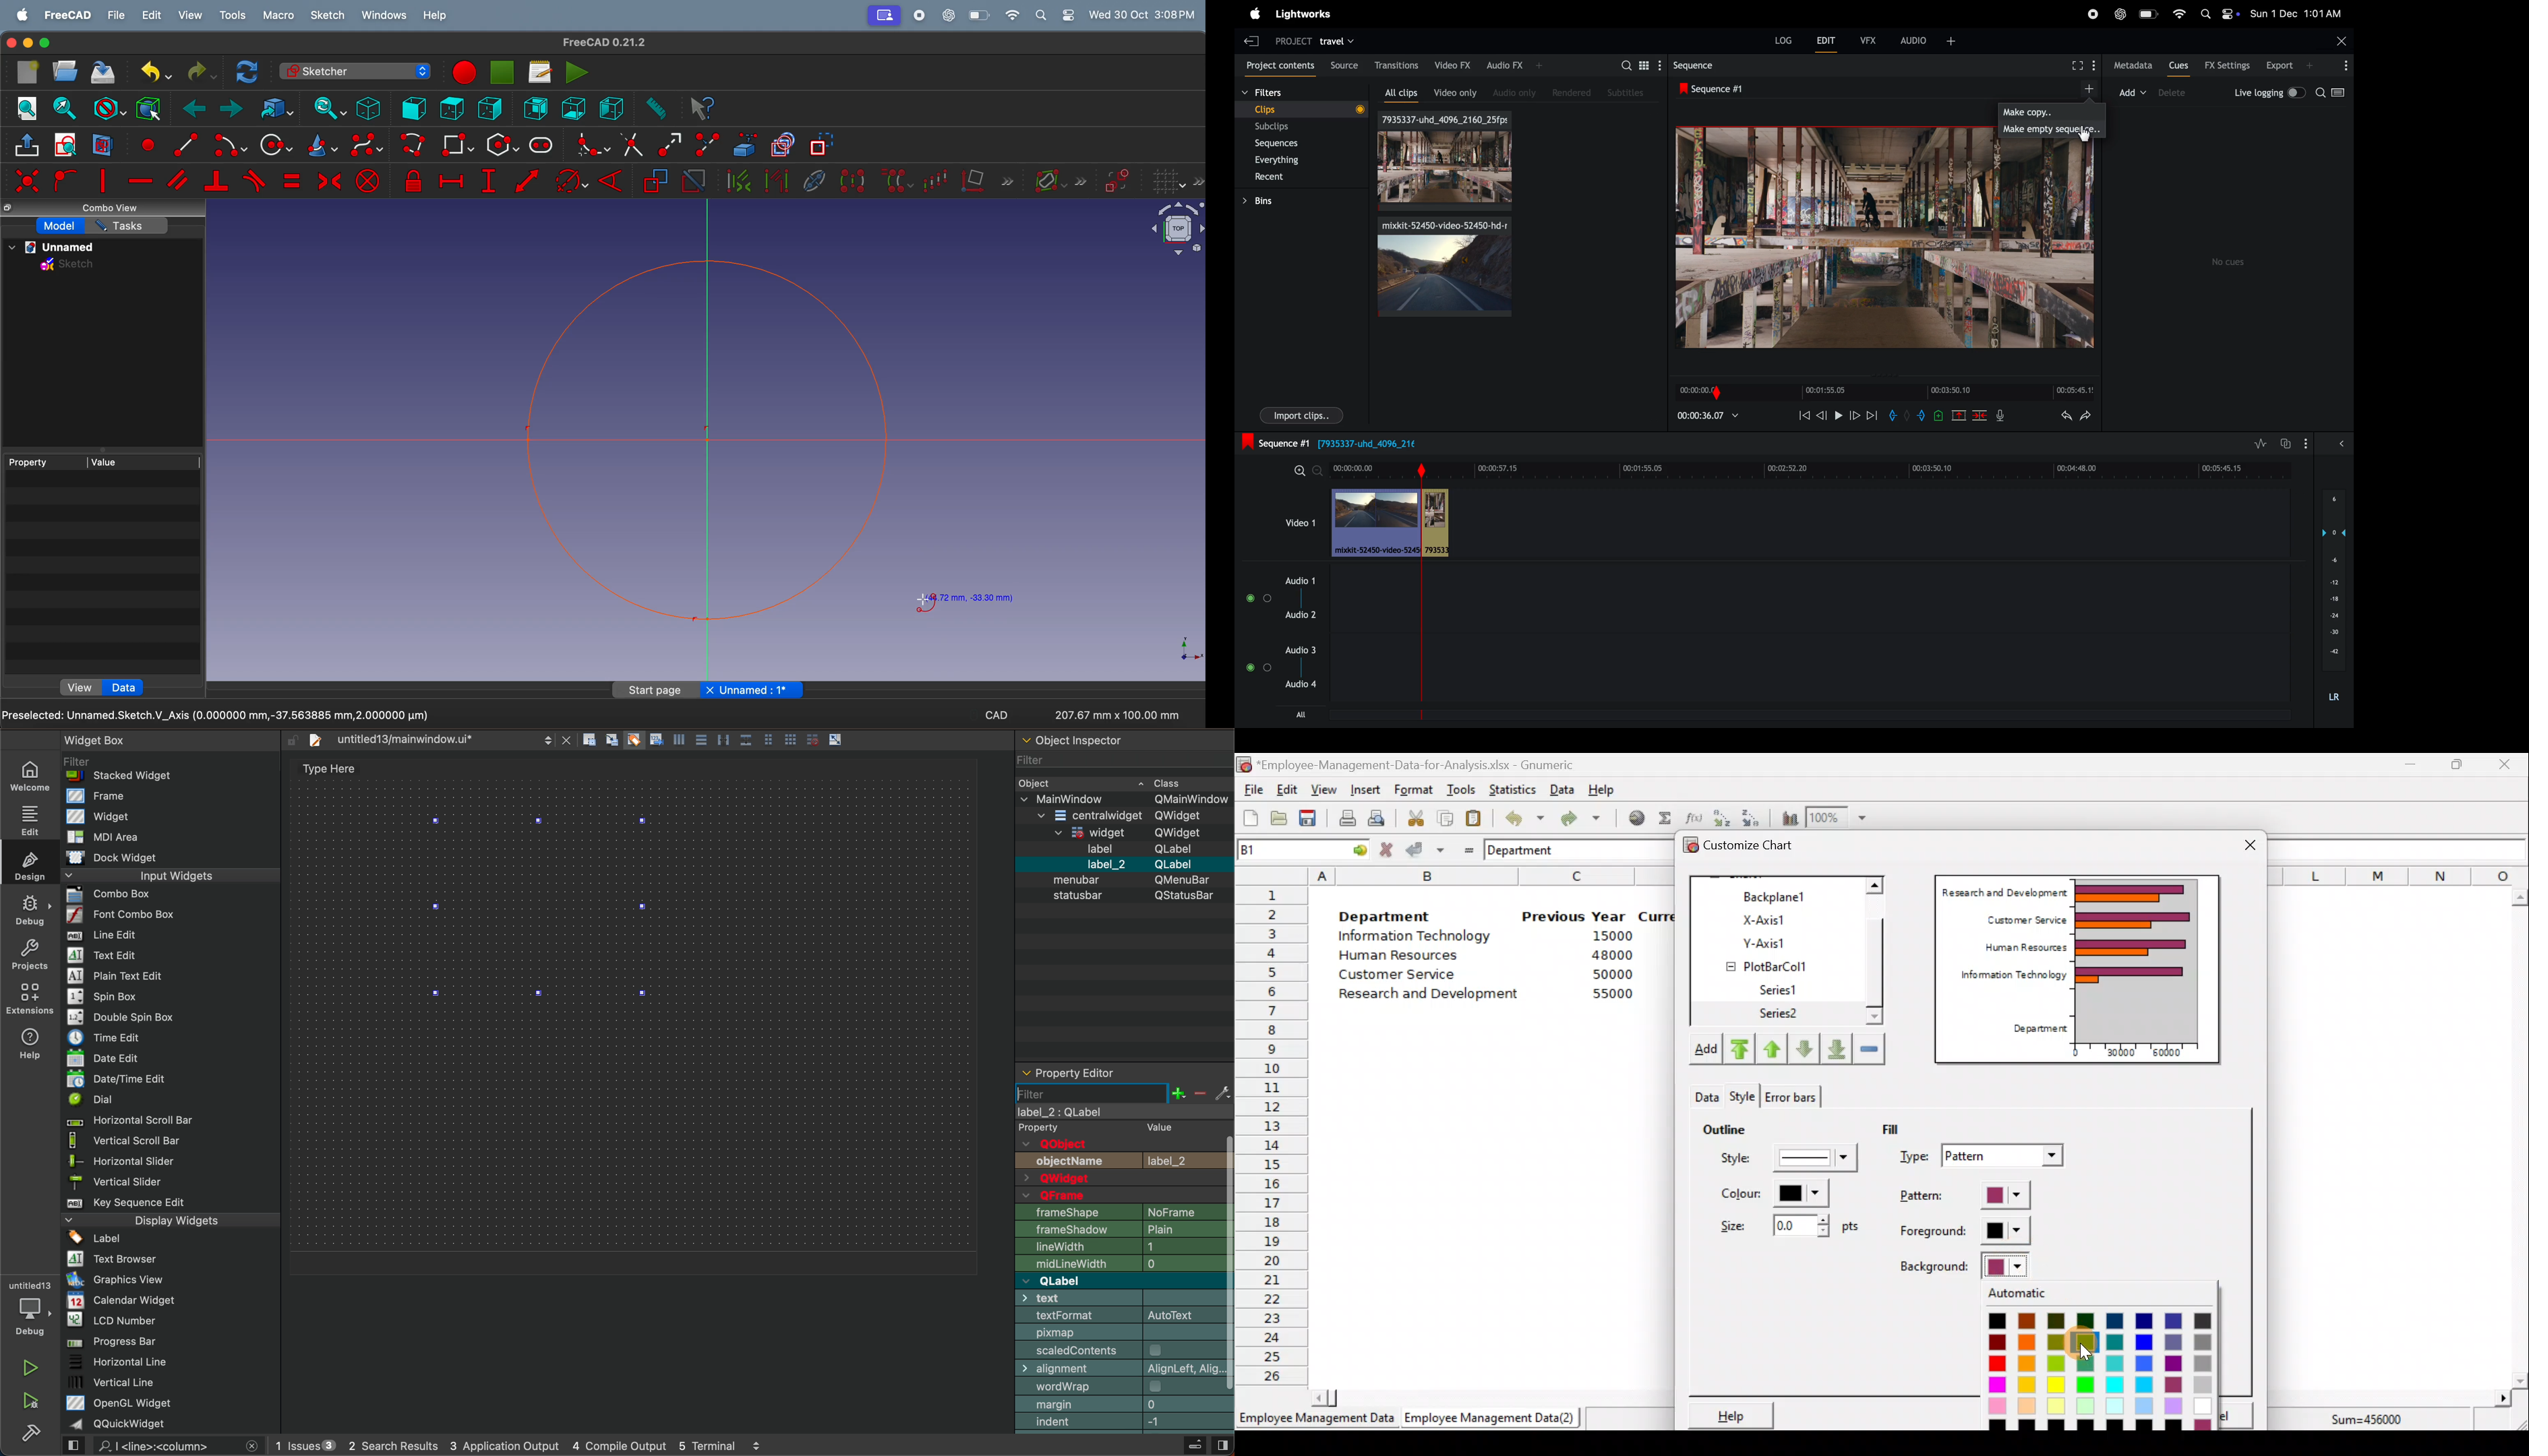  Describe the element at coordinates (1312, 820) in the screenshot. I see `Save the current workbook` at that location.